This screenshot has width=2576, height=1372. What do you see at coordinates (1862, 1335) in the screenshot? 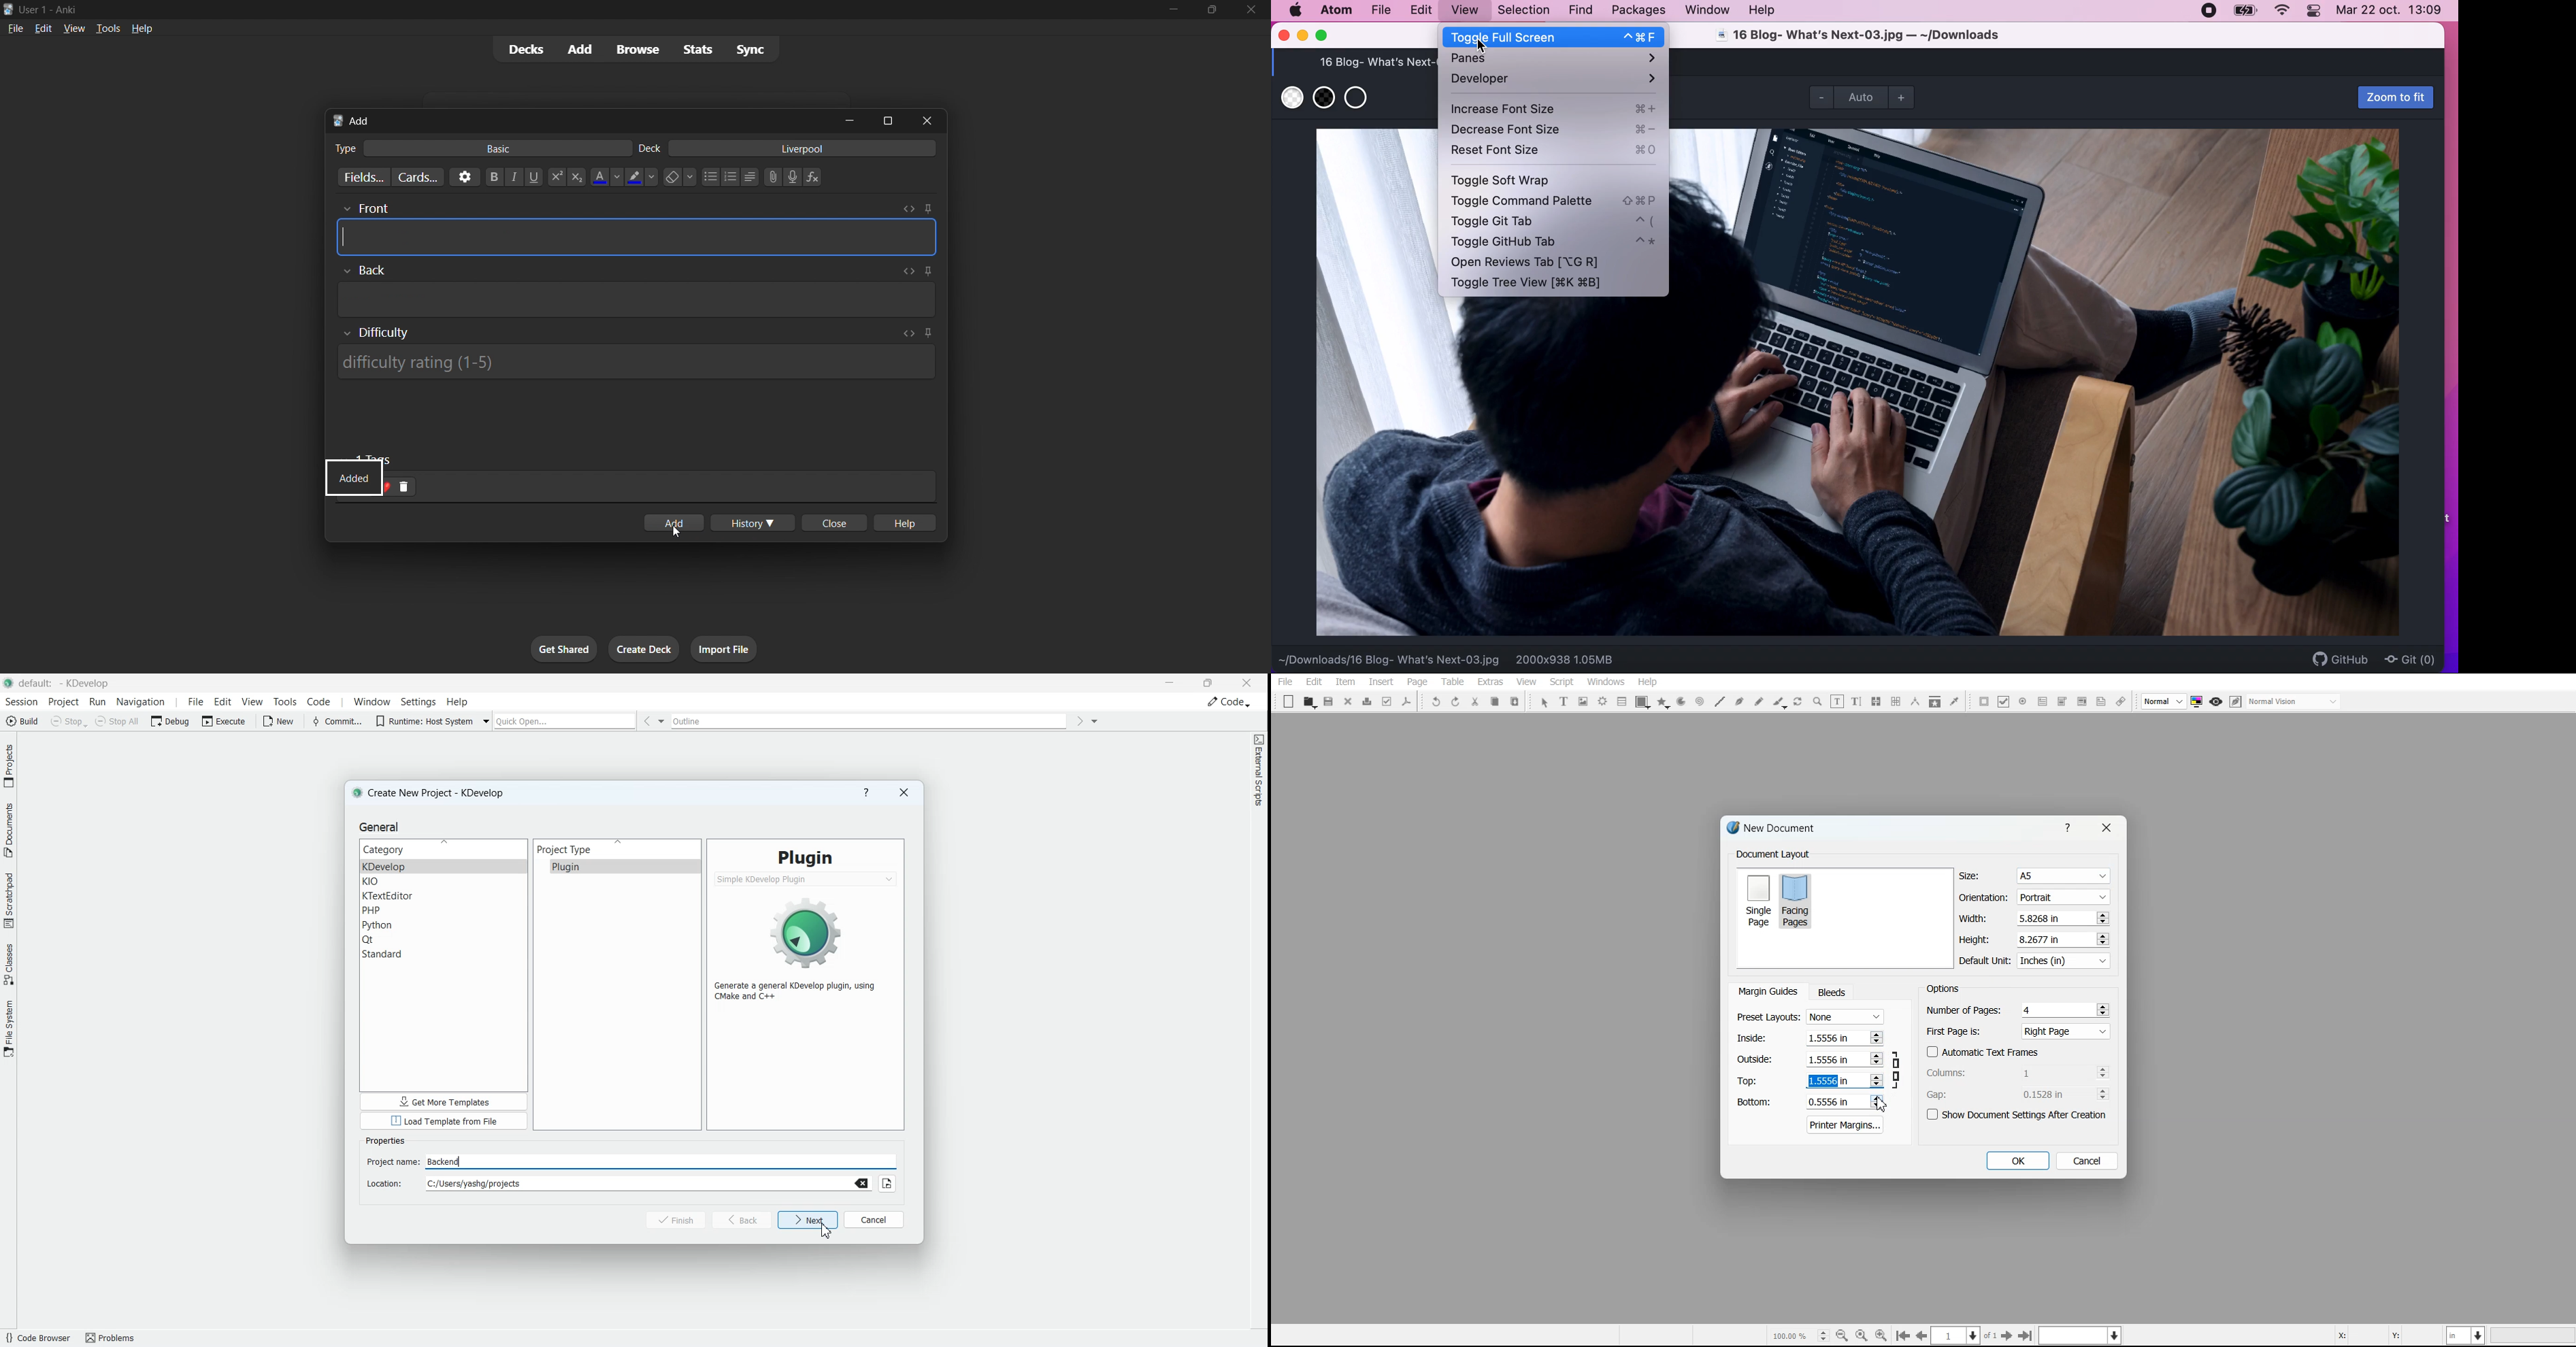
I see `Zoom to 100%` at bounding box center [1862, 1335].